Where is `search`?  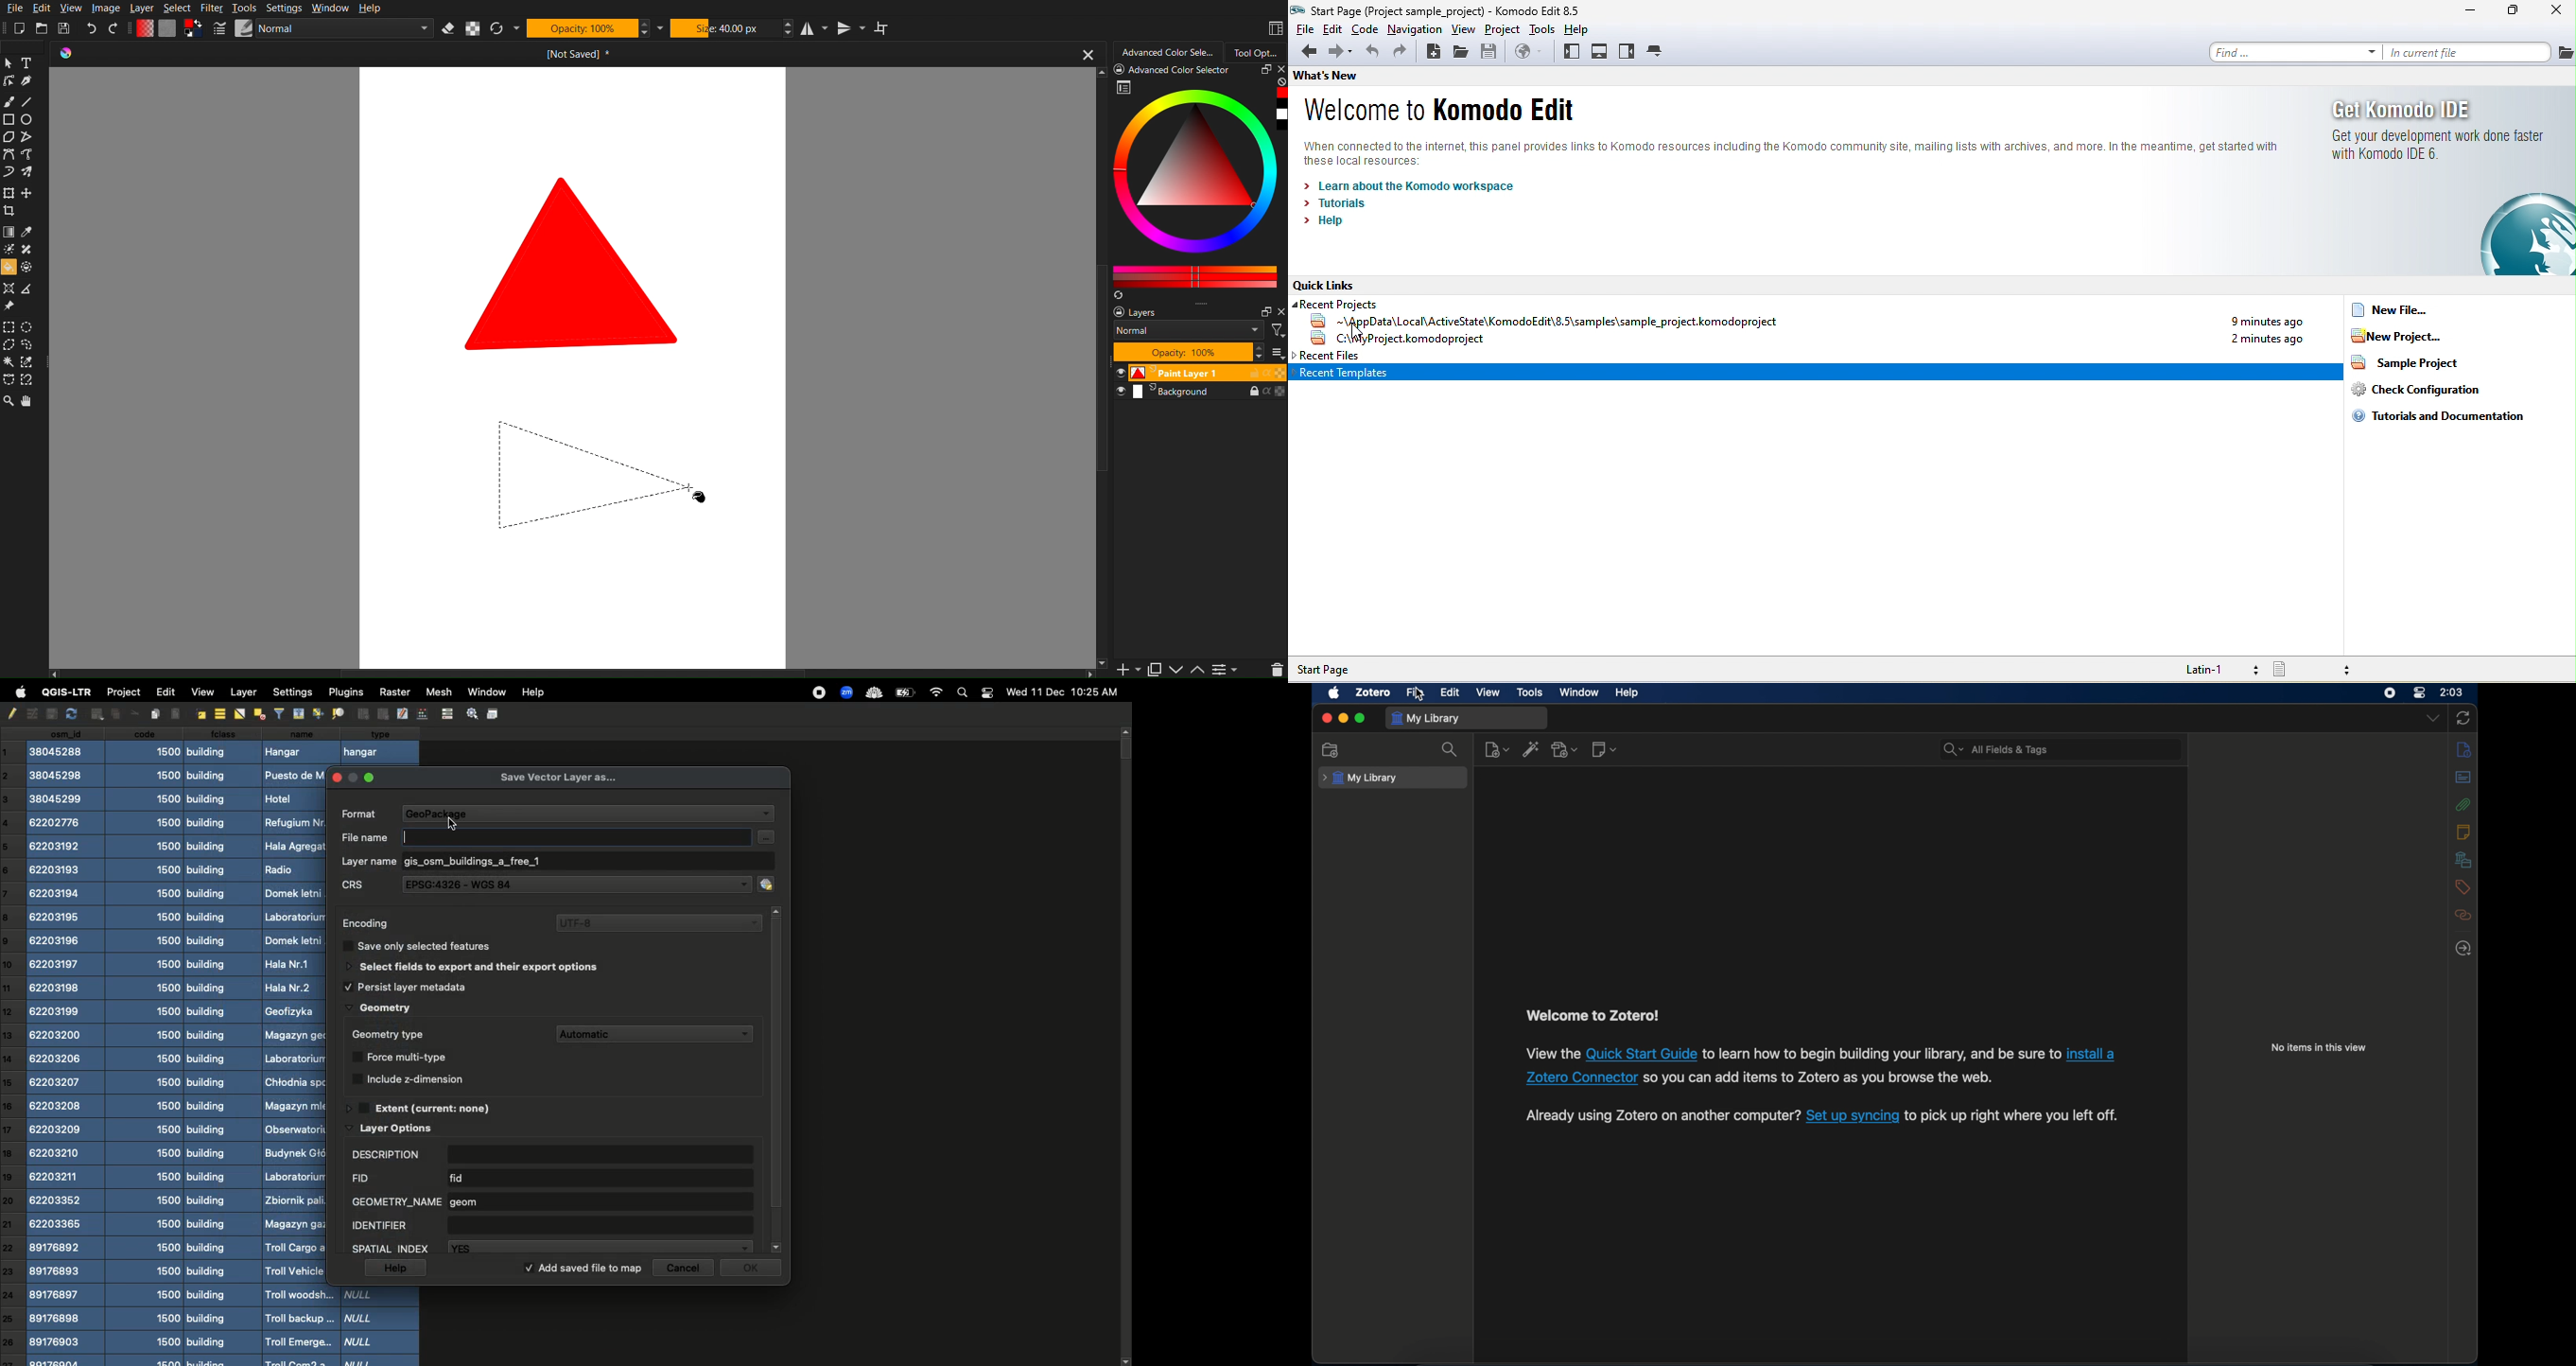 search is located at coordinates (1452, 750).